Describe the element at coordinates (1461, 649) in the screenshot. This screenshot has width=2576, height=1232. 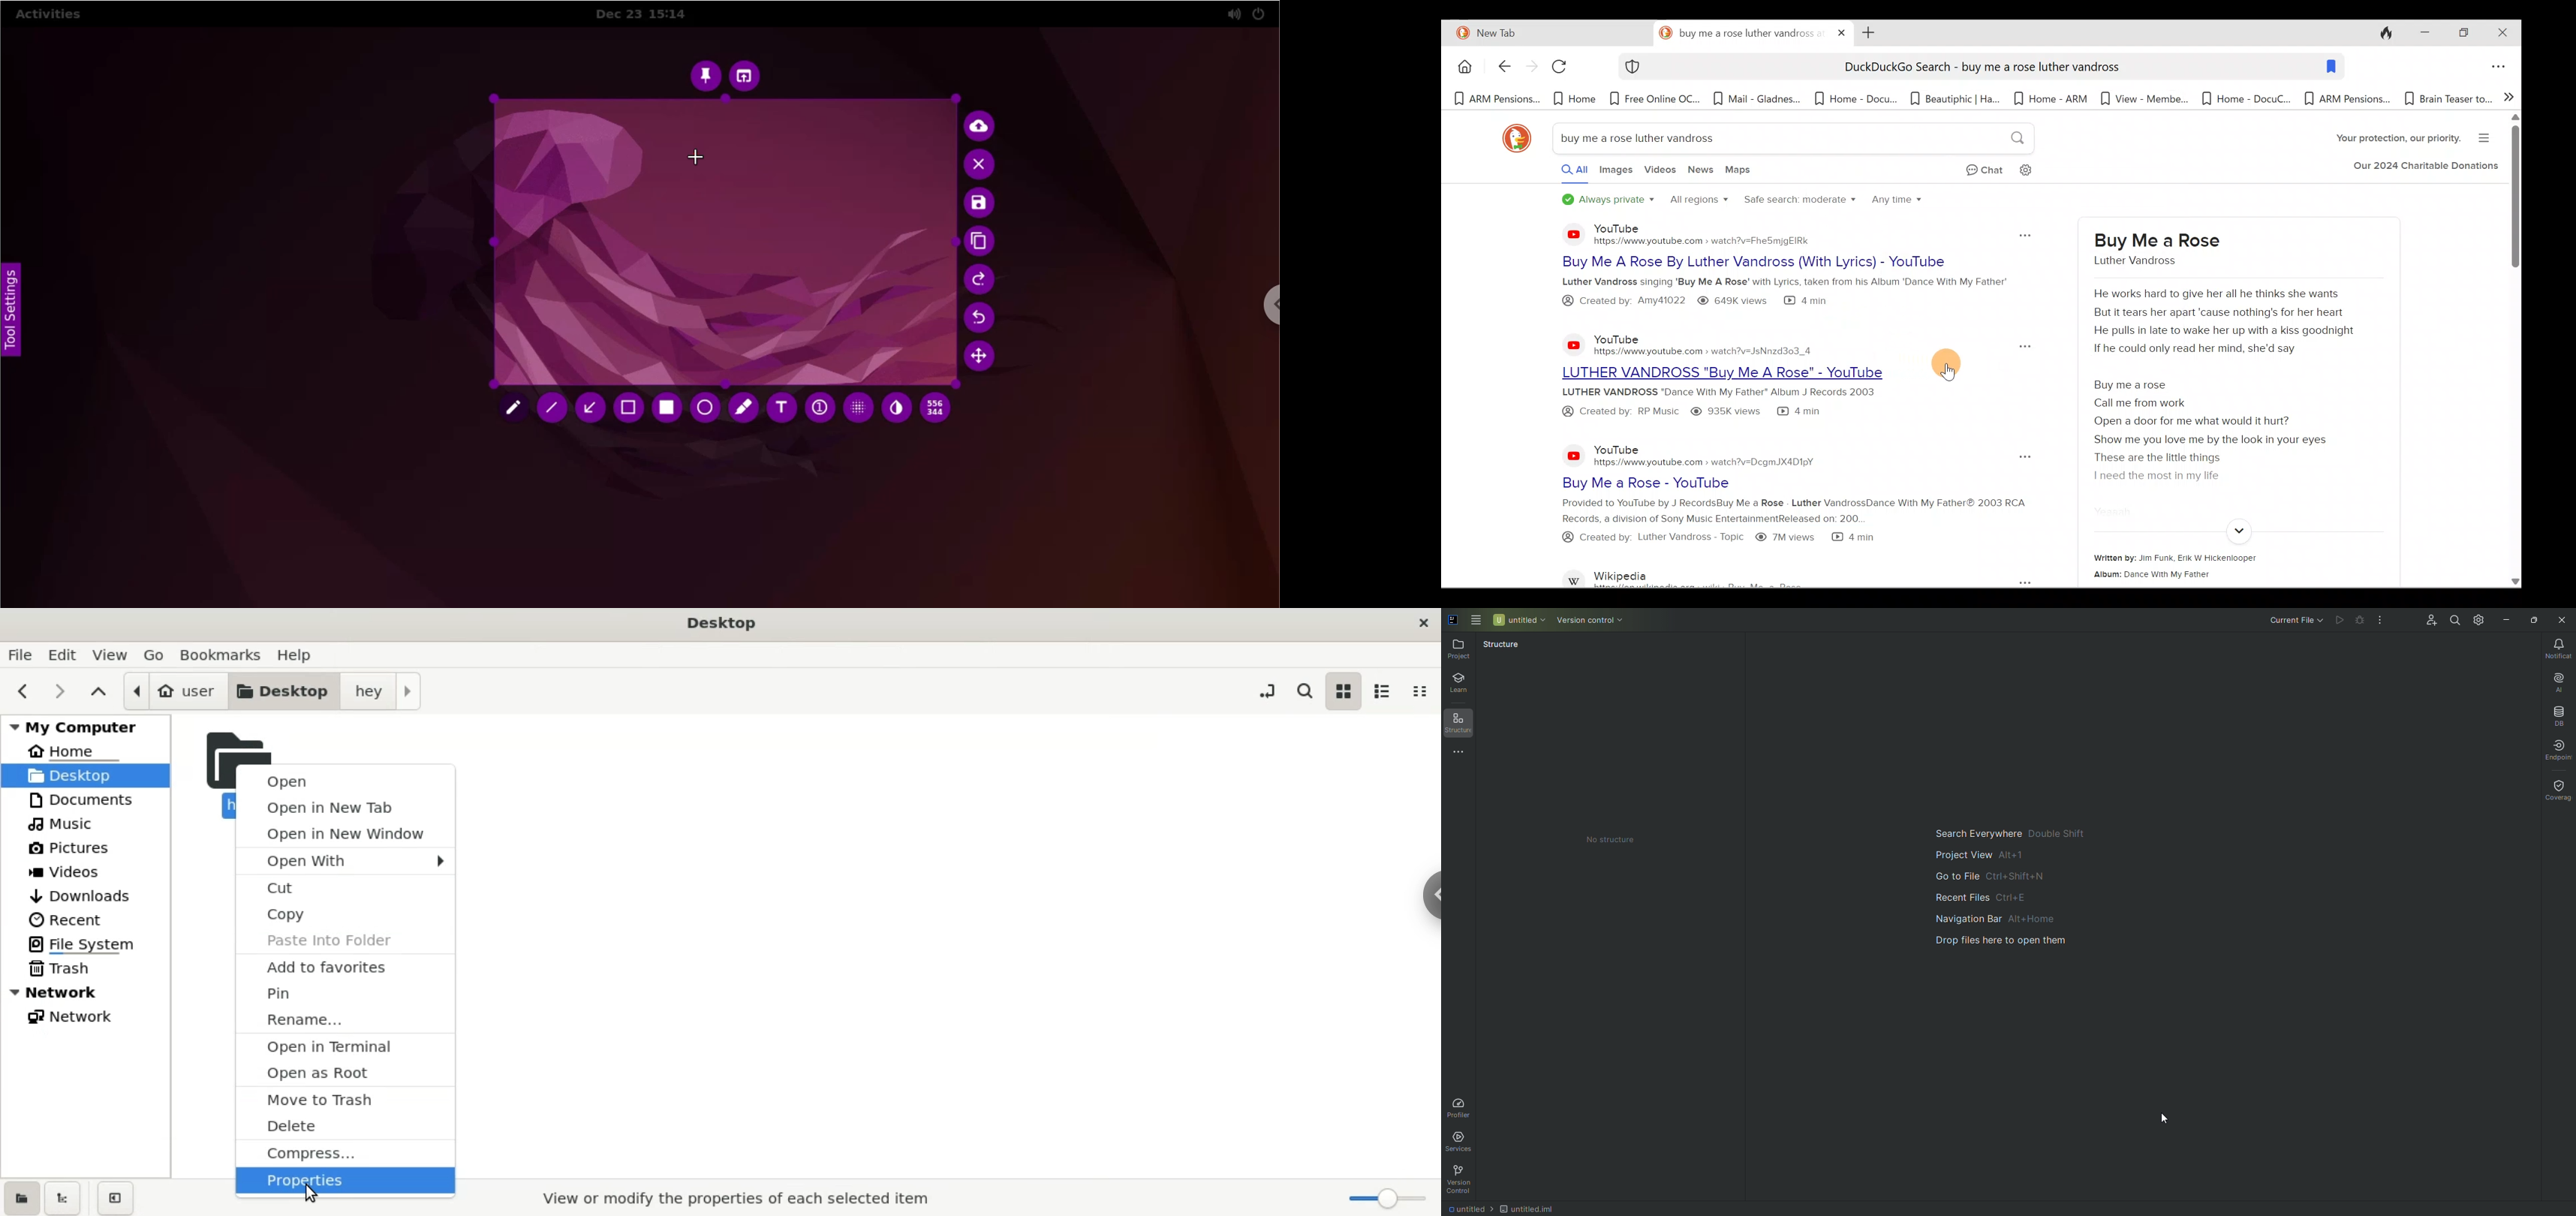
I see `Project` at that location.